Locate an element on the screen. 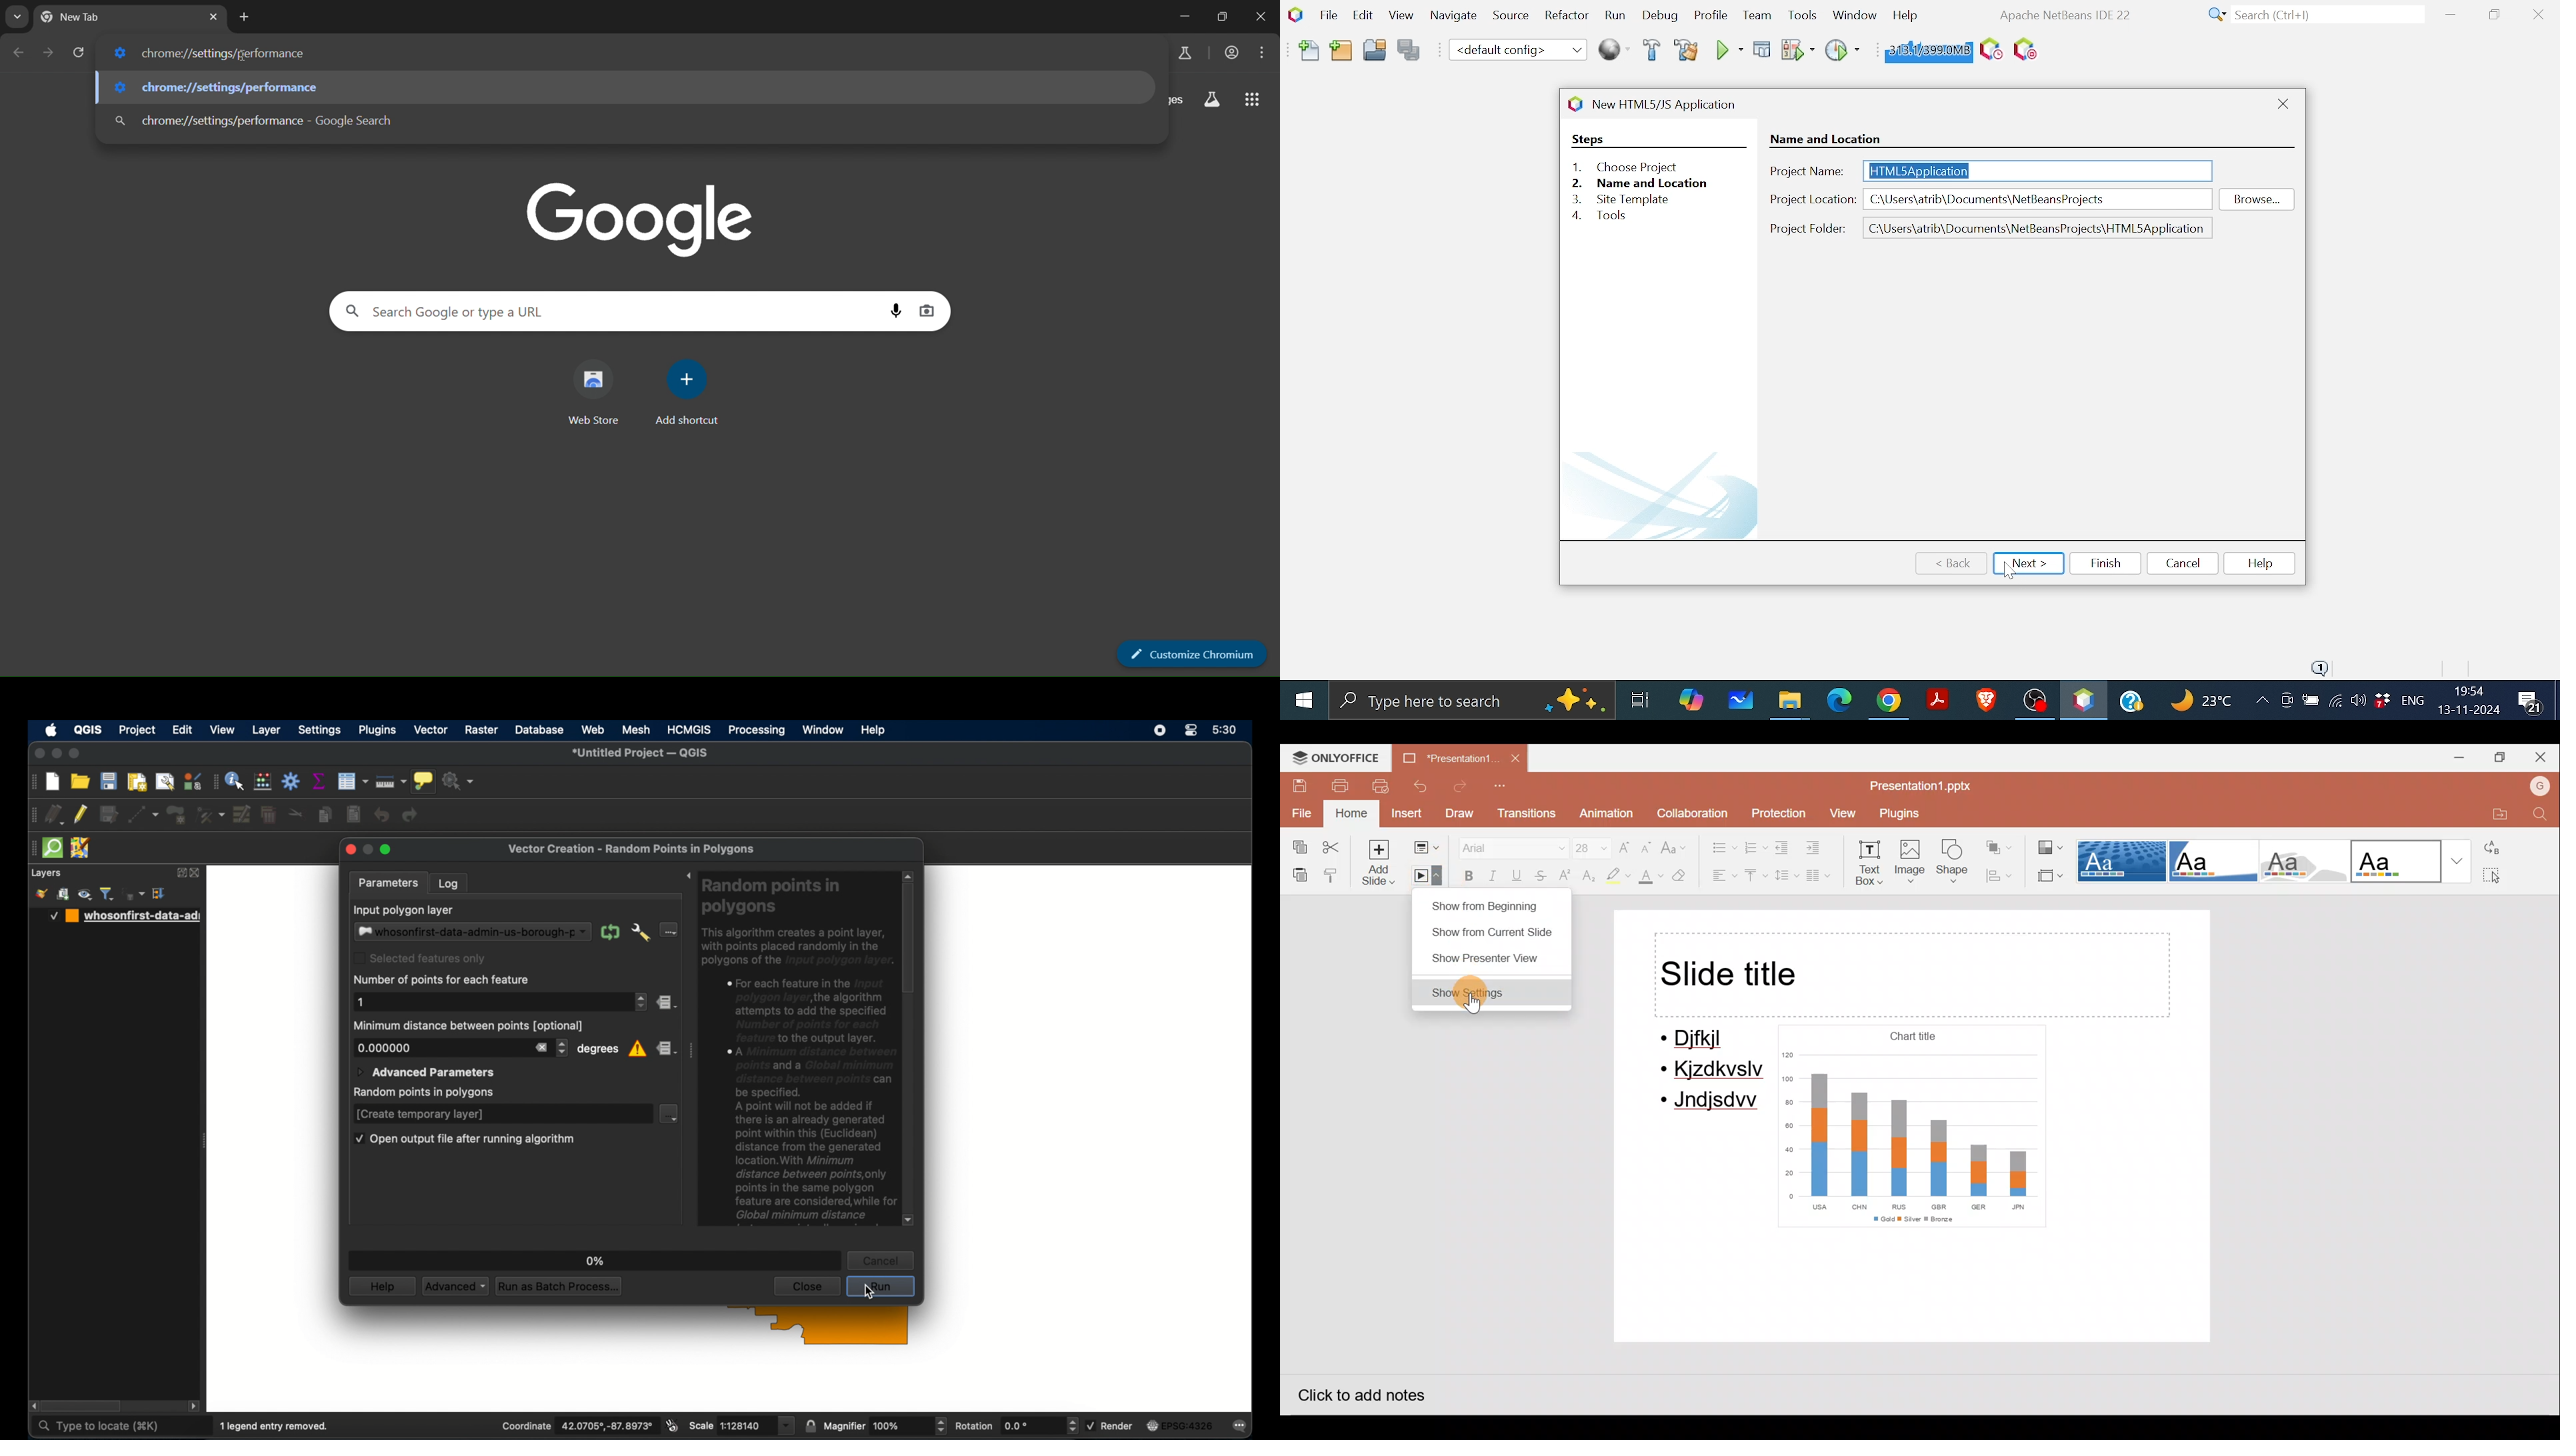 The image size is (2576, 1456). Collaboration is located at coordinates (1695, 811).